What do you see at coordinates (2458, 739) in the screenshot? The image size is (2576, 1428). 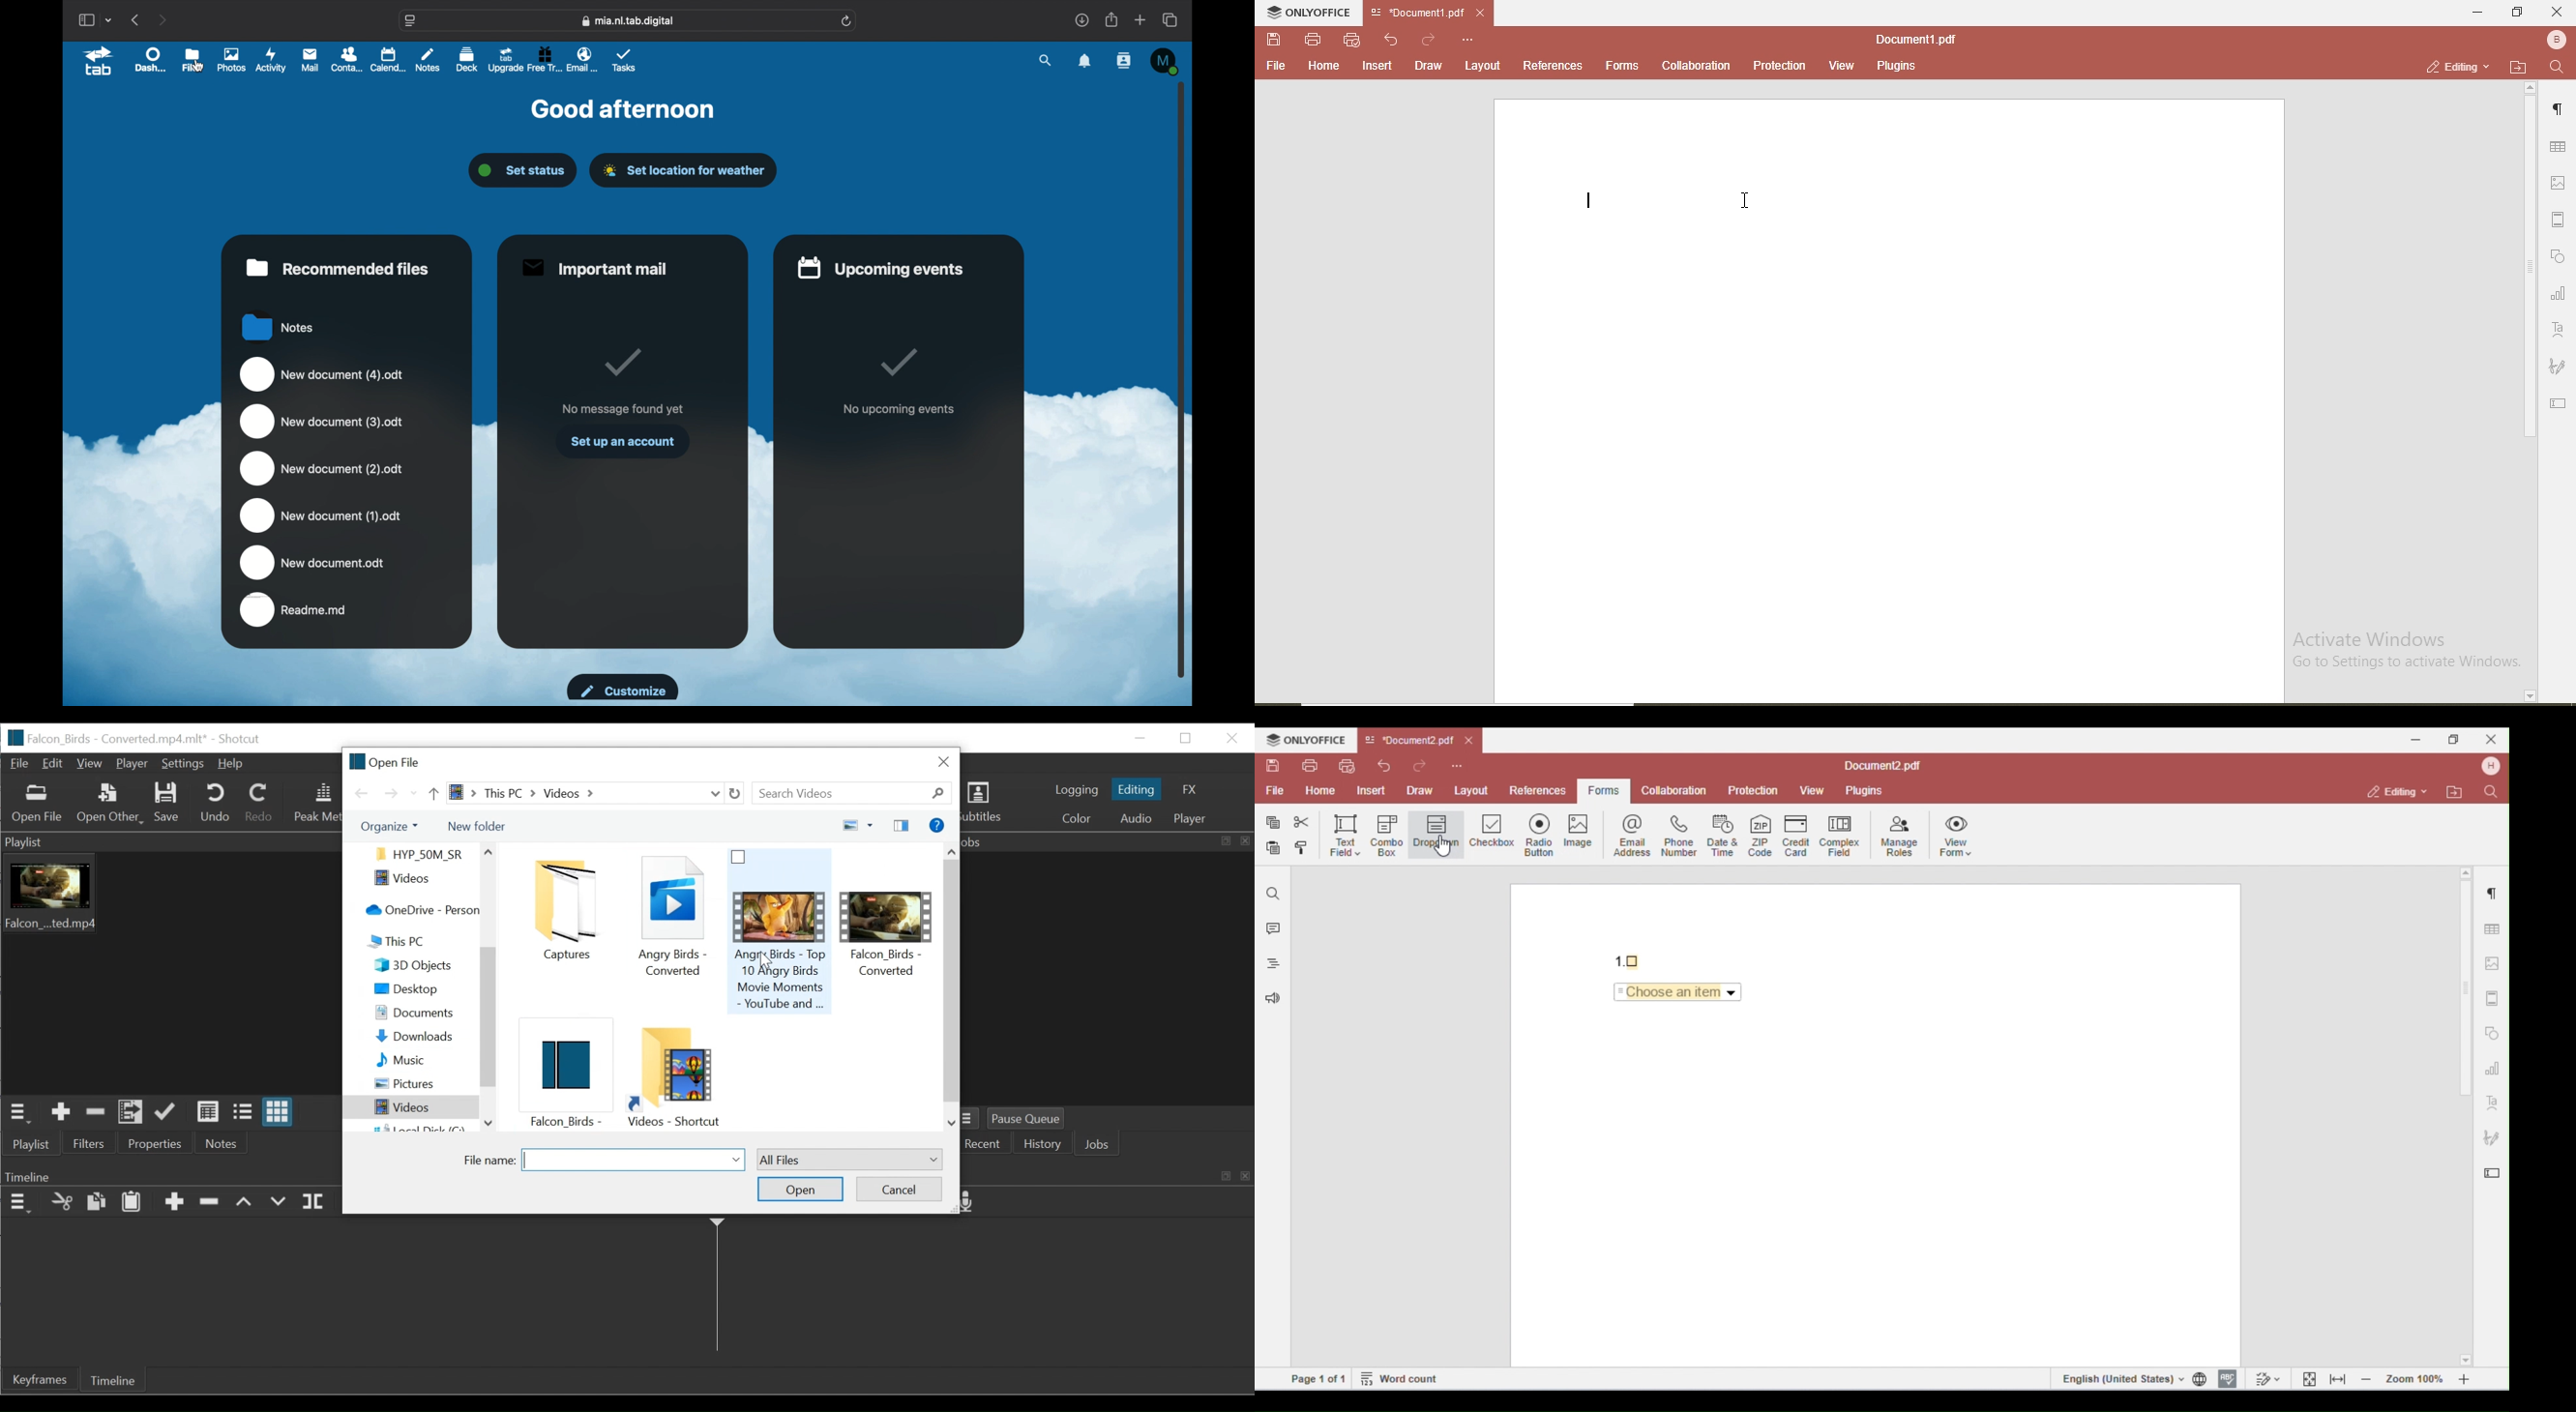 I see `maximize` at bounding box center [2458, 739].